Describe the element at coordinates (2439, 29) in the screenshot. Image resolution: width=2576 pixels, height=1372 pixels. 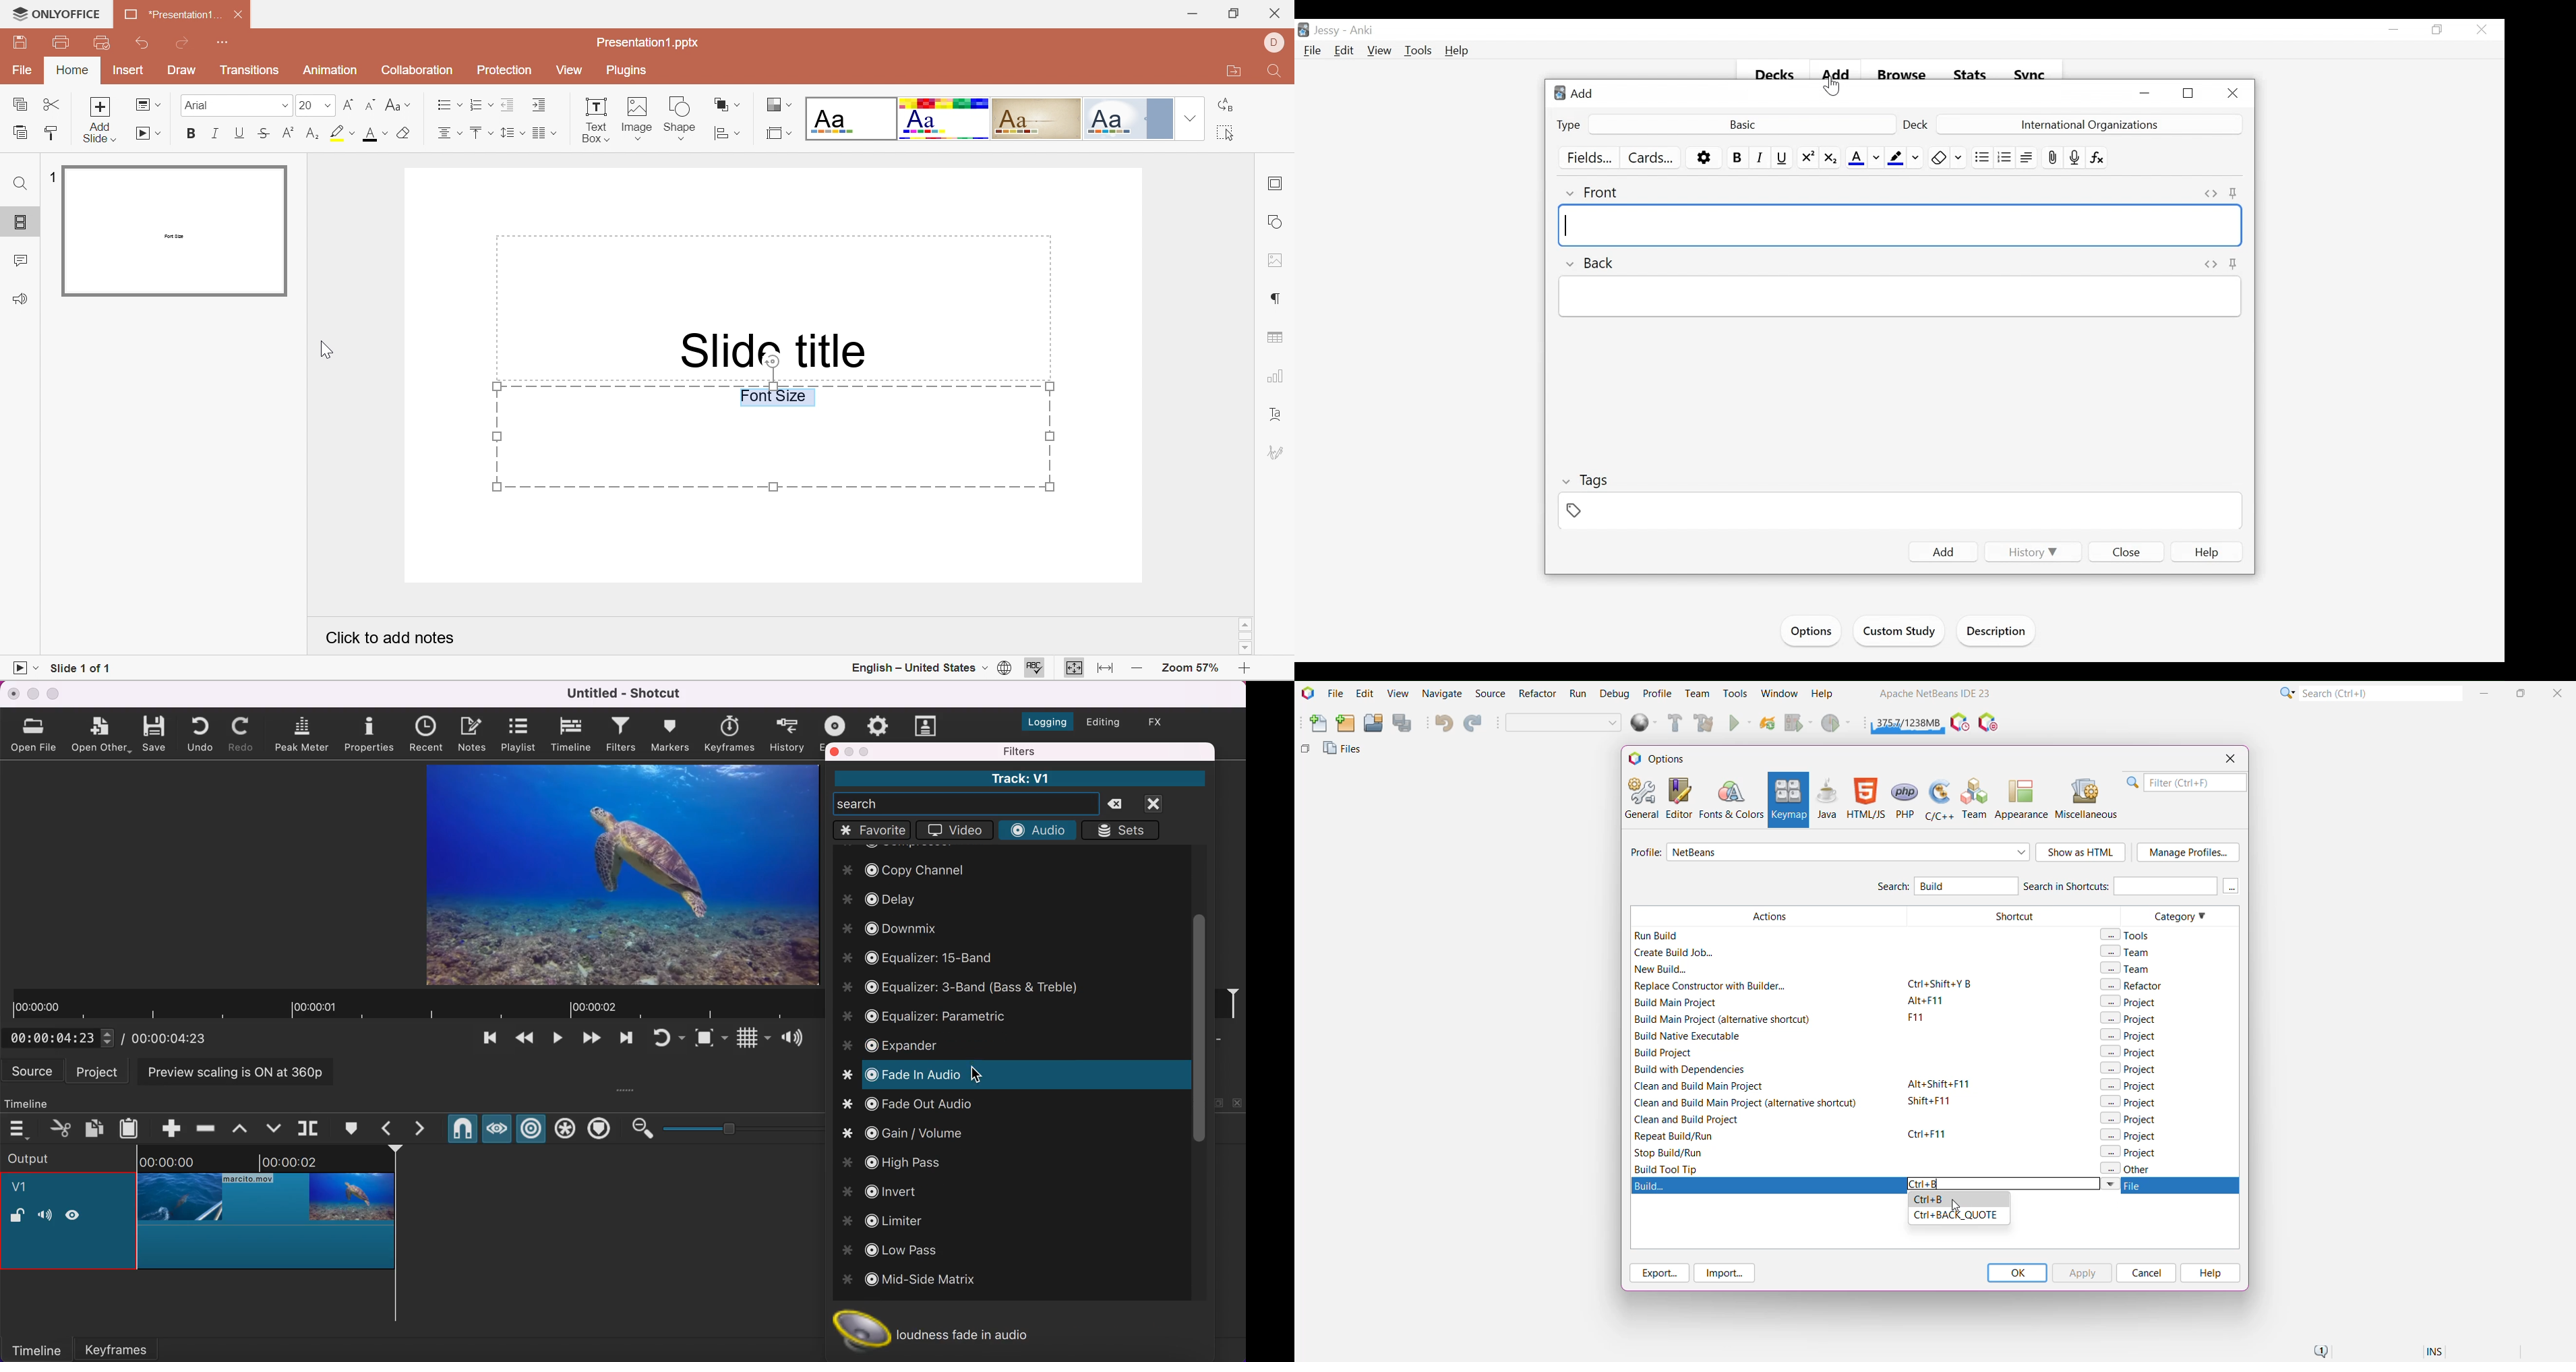
I see `Restore` at that location.